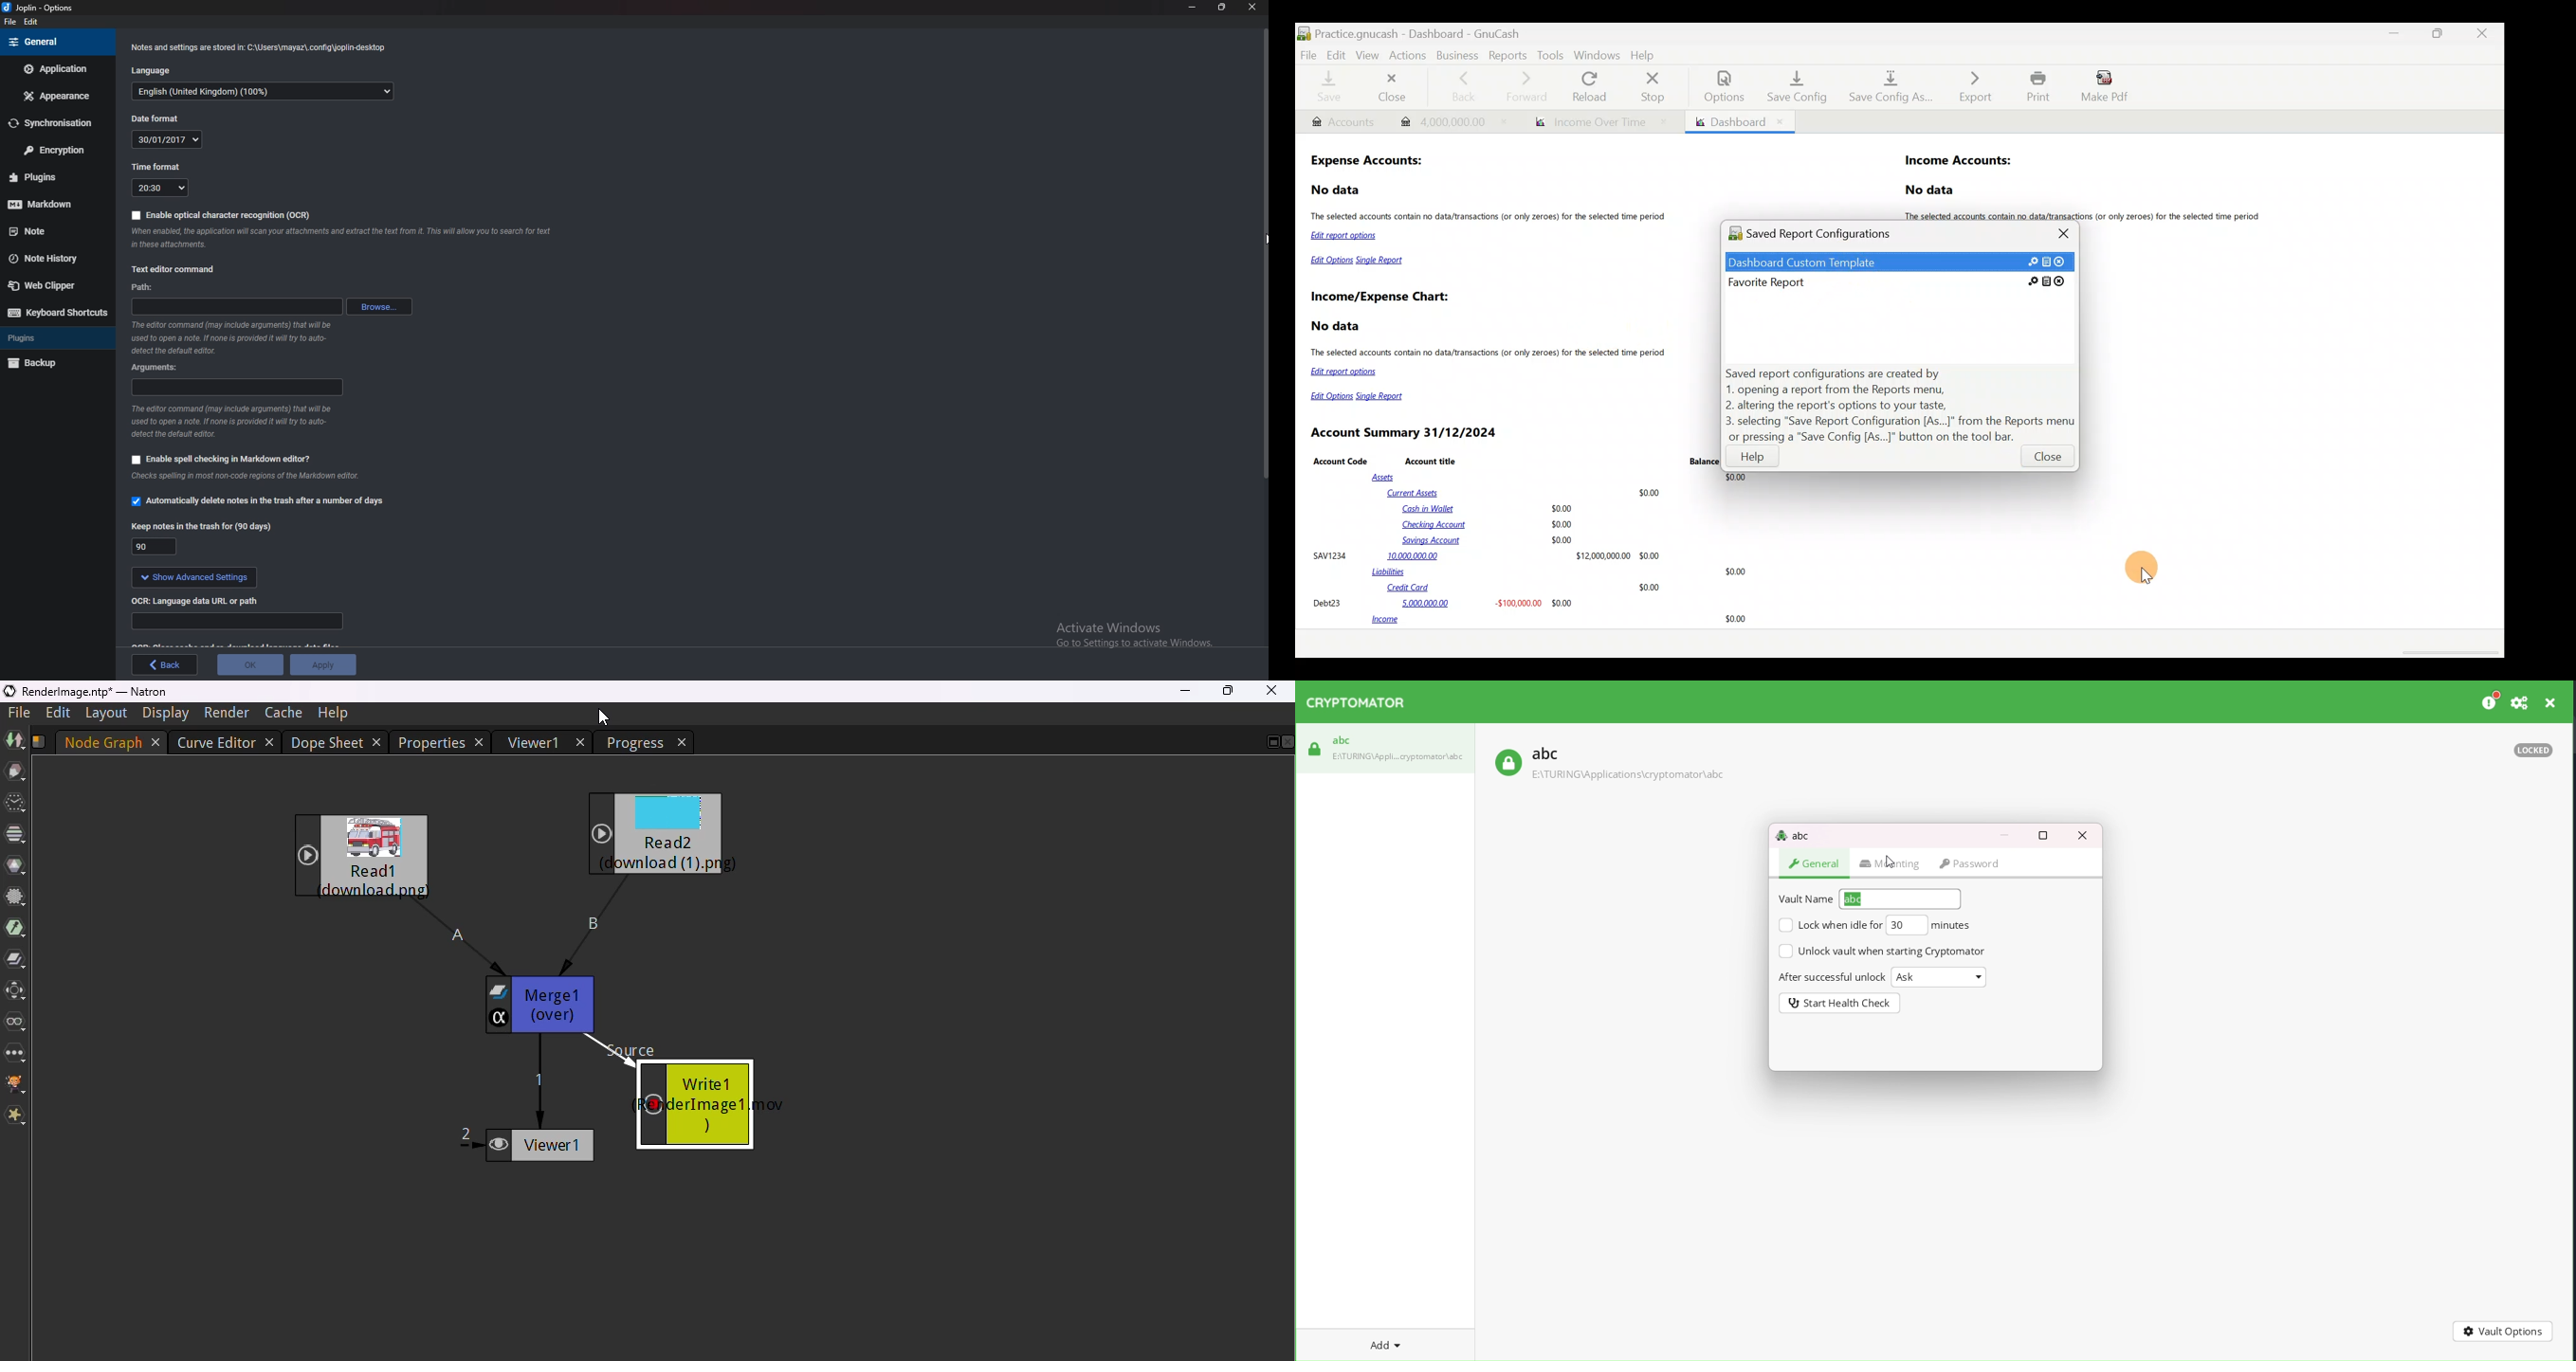  Describe the element at coordinates (261, 92) in the screenshot. I see `English` at that location.